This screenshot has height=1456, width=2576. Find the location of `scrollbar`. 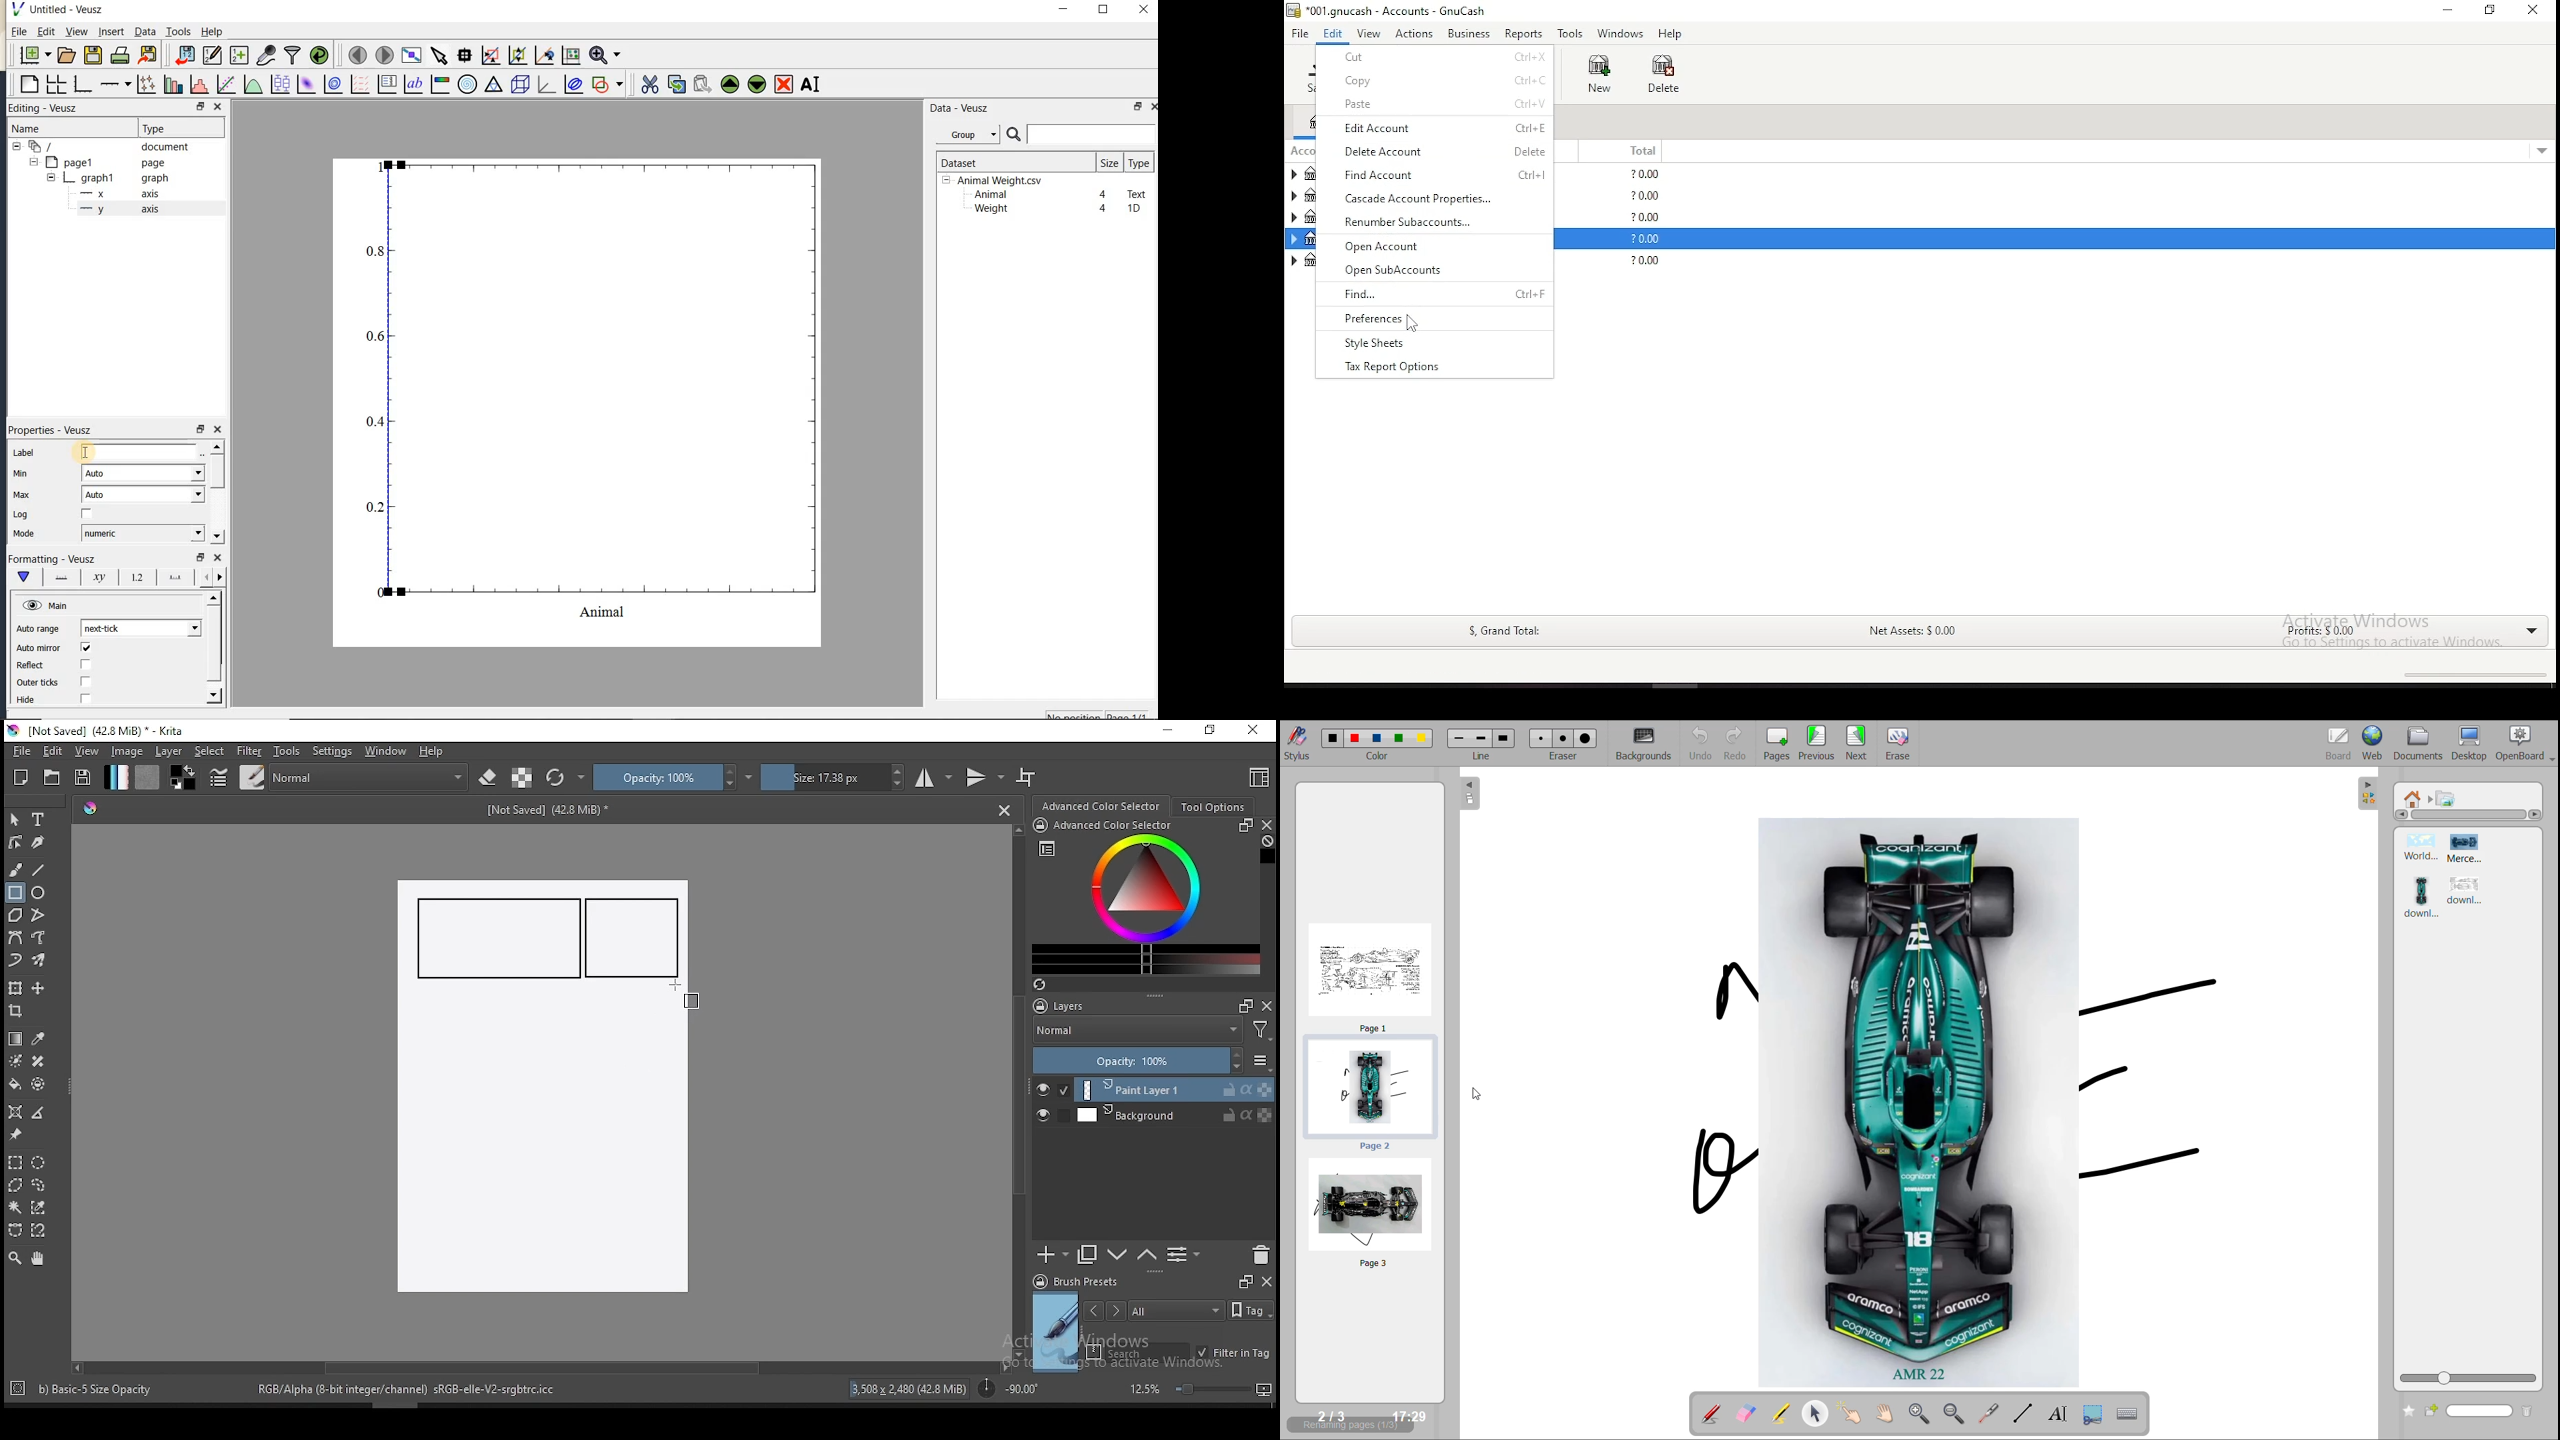

scrollbar is located at coordinates (214, 648).